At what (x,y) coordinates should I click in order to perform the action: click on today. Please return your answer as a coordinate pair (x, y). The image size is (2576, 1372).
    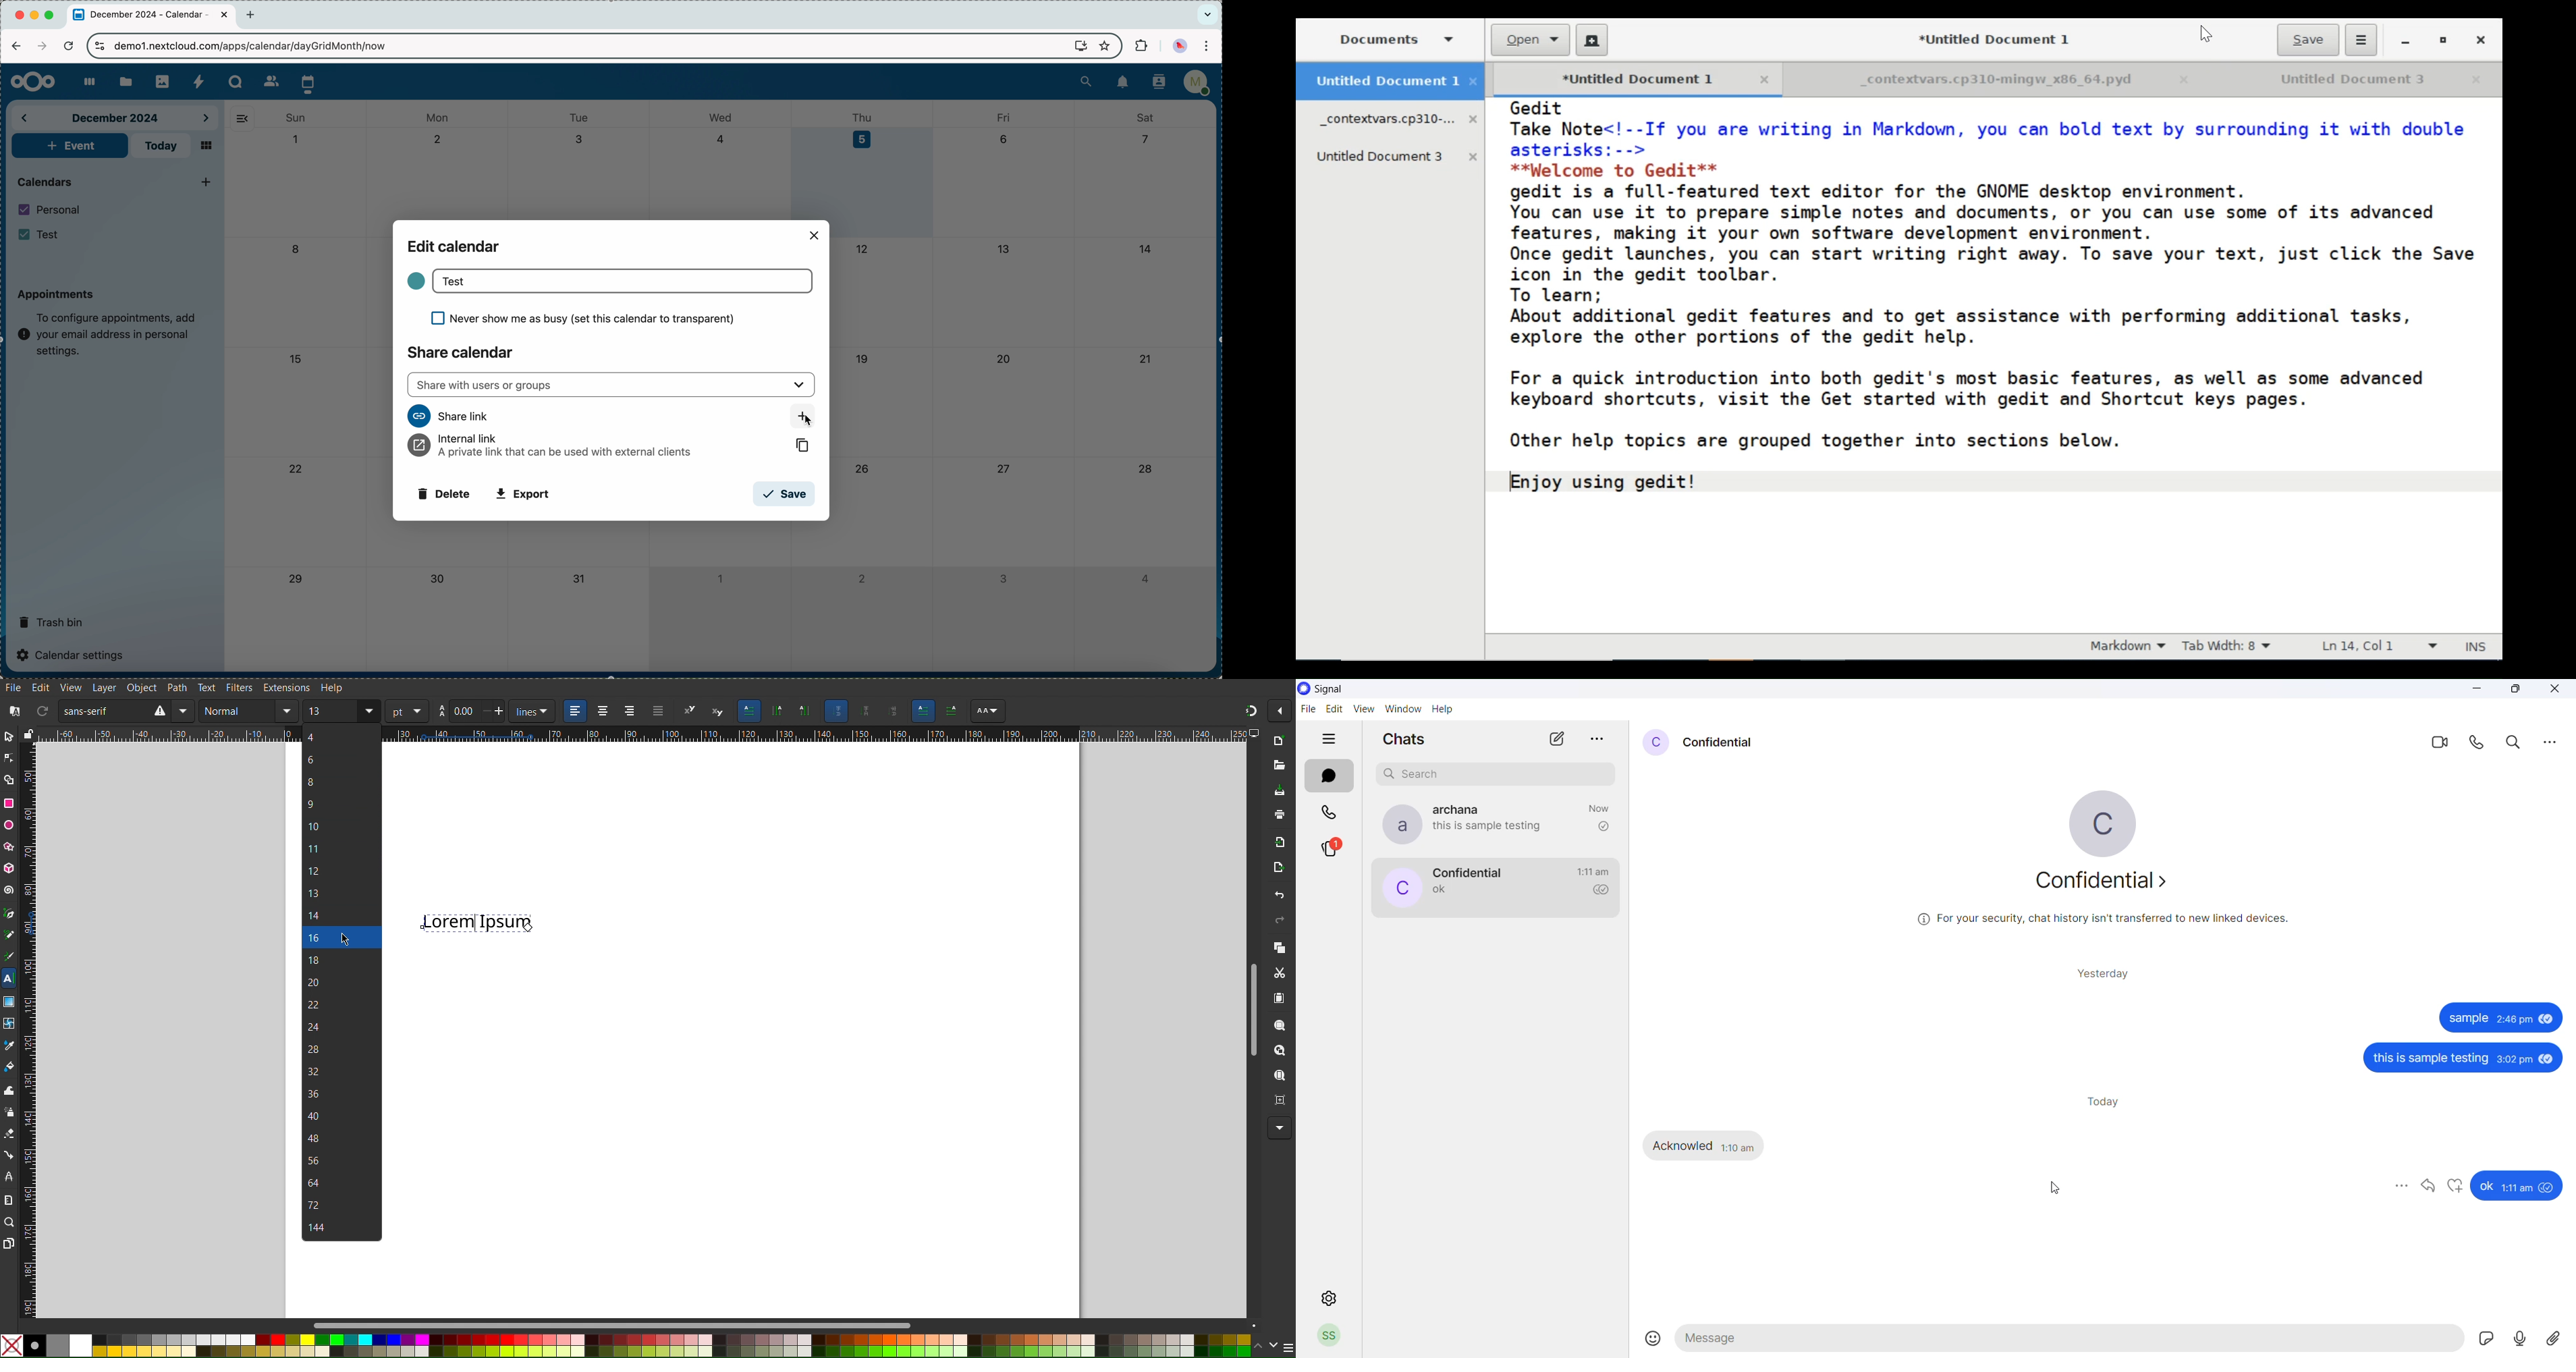
    Looking at the image, I should click on (162, 146).